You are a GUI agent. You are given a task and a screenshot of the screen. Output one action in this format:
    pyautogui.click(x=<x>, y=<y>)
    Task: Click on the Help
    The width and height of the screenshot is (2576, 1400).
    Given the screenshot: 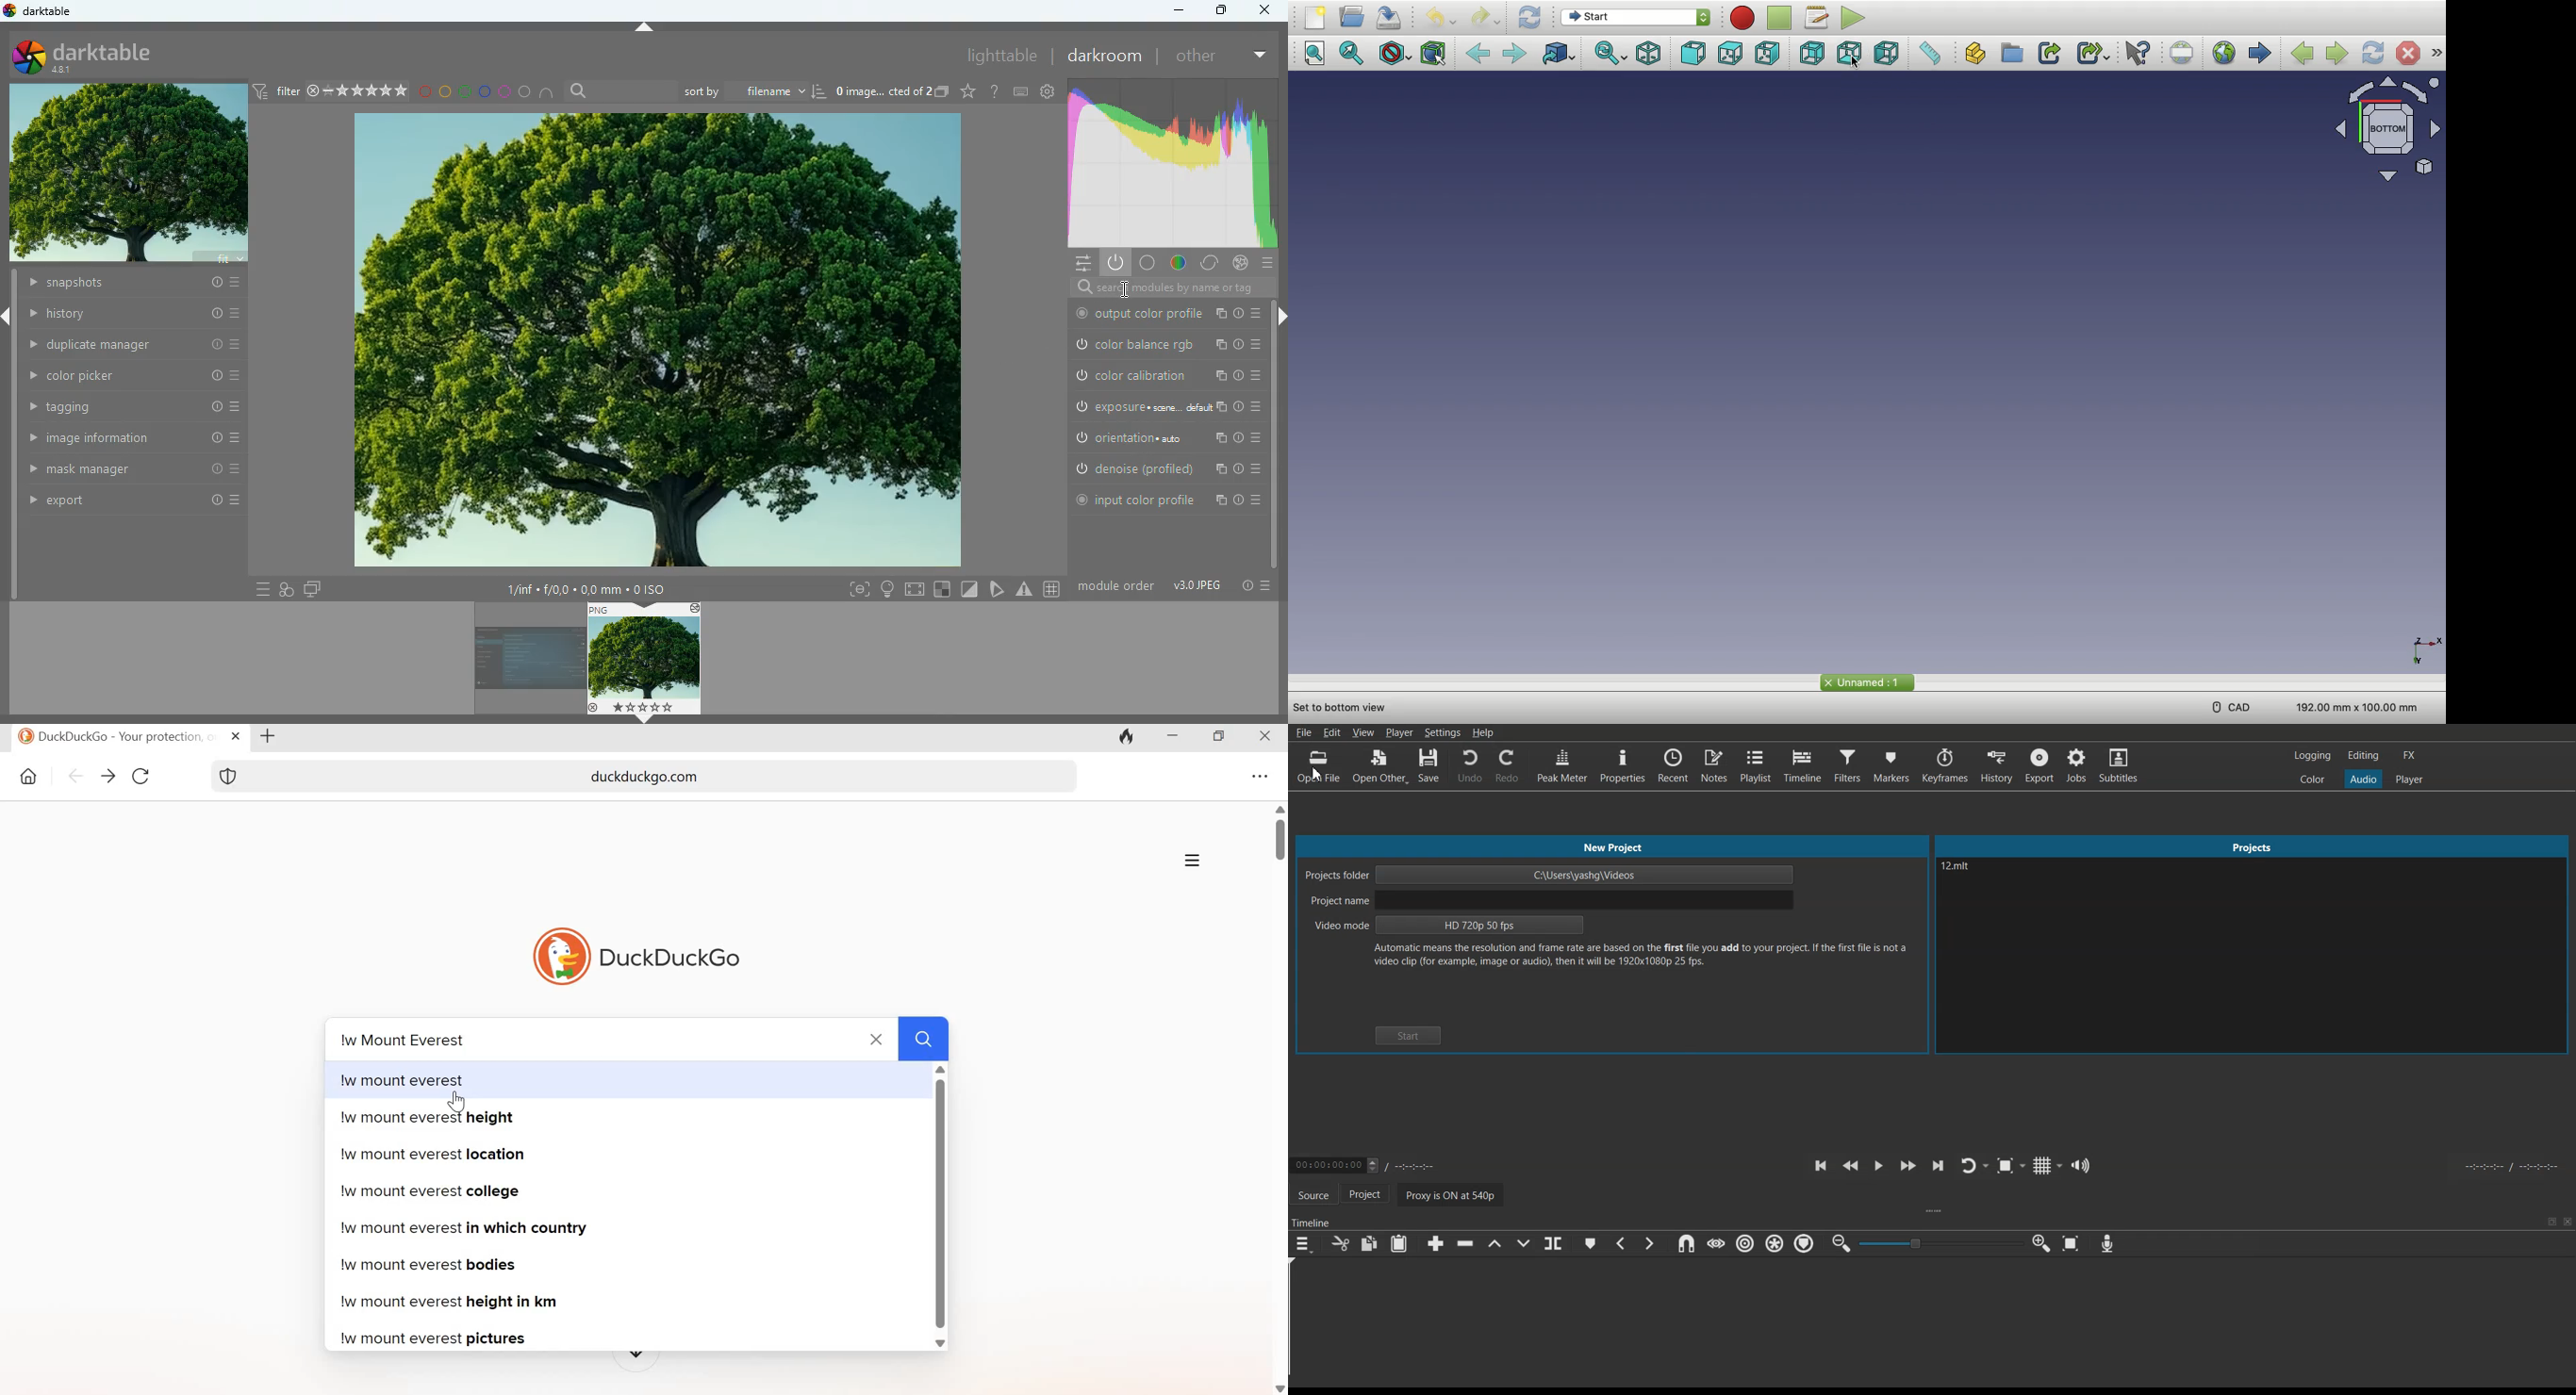 What is the action you would take?
    pyautogui.click(x=1484, y=733)
    